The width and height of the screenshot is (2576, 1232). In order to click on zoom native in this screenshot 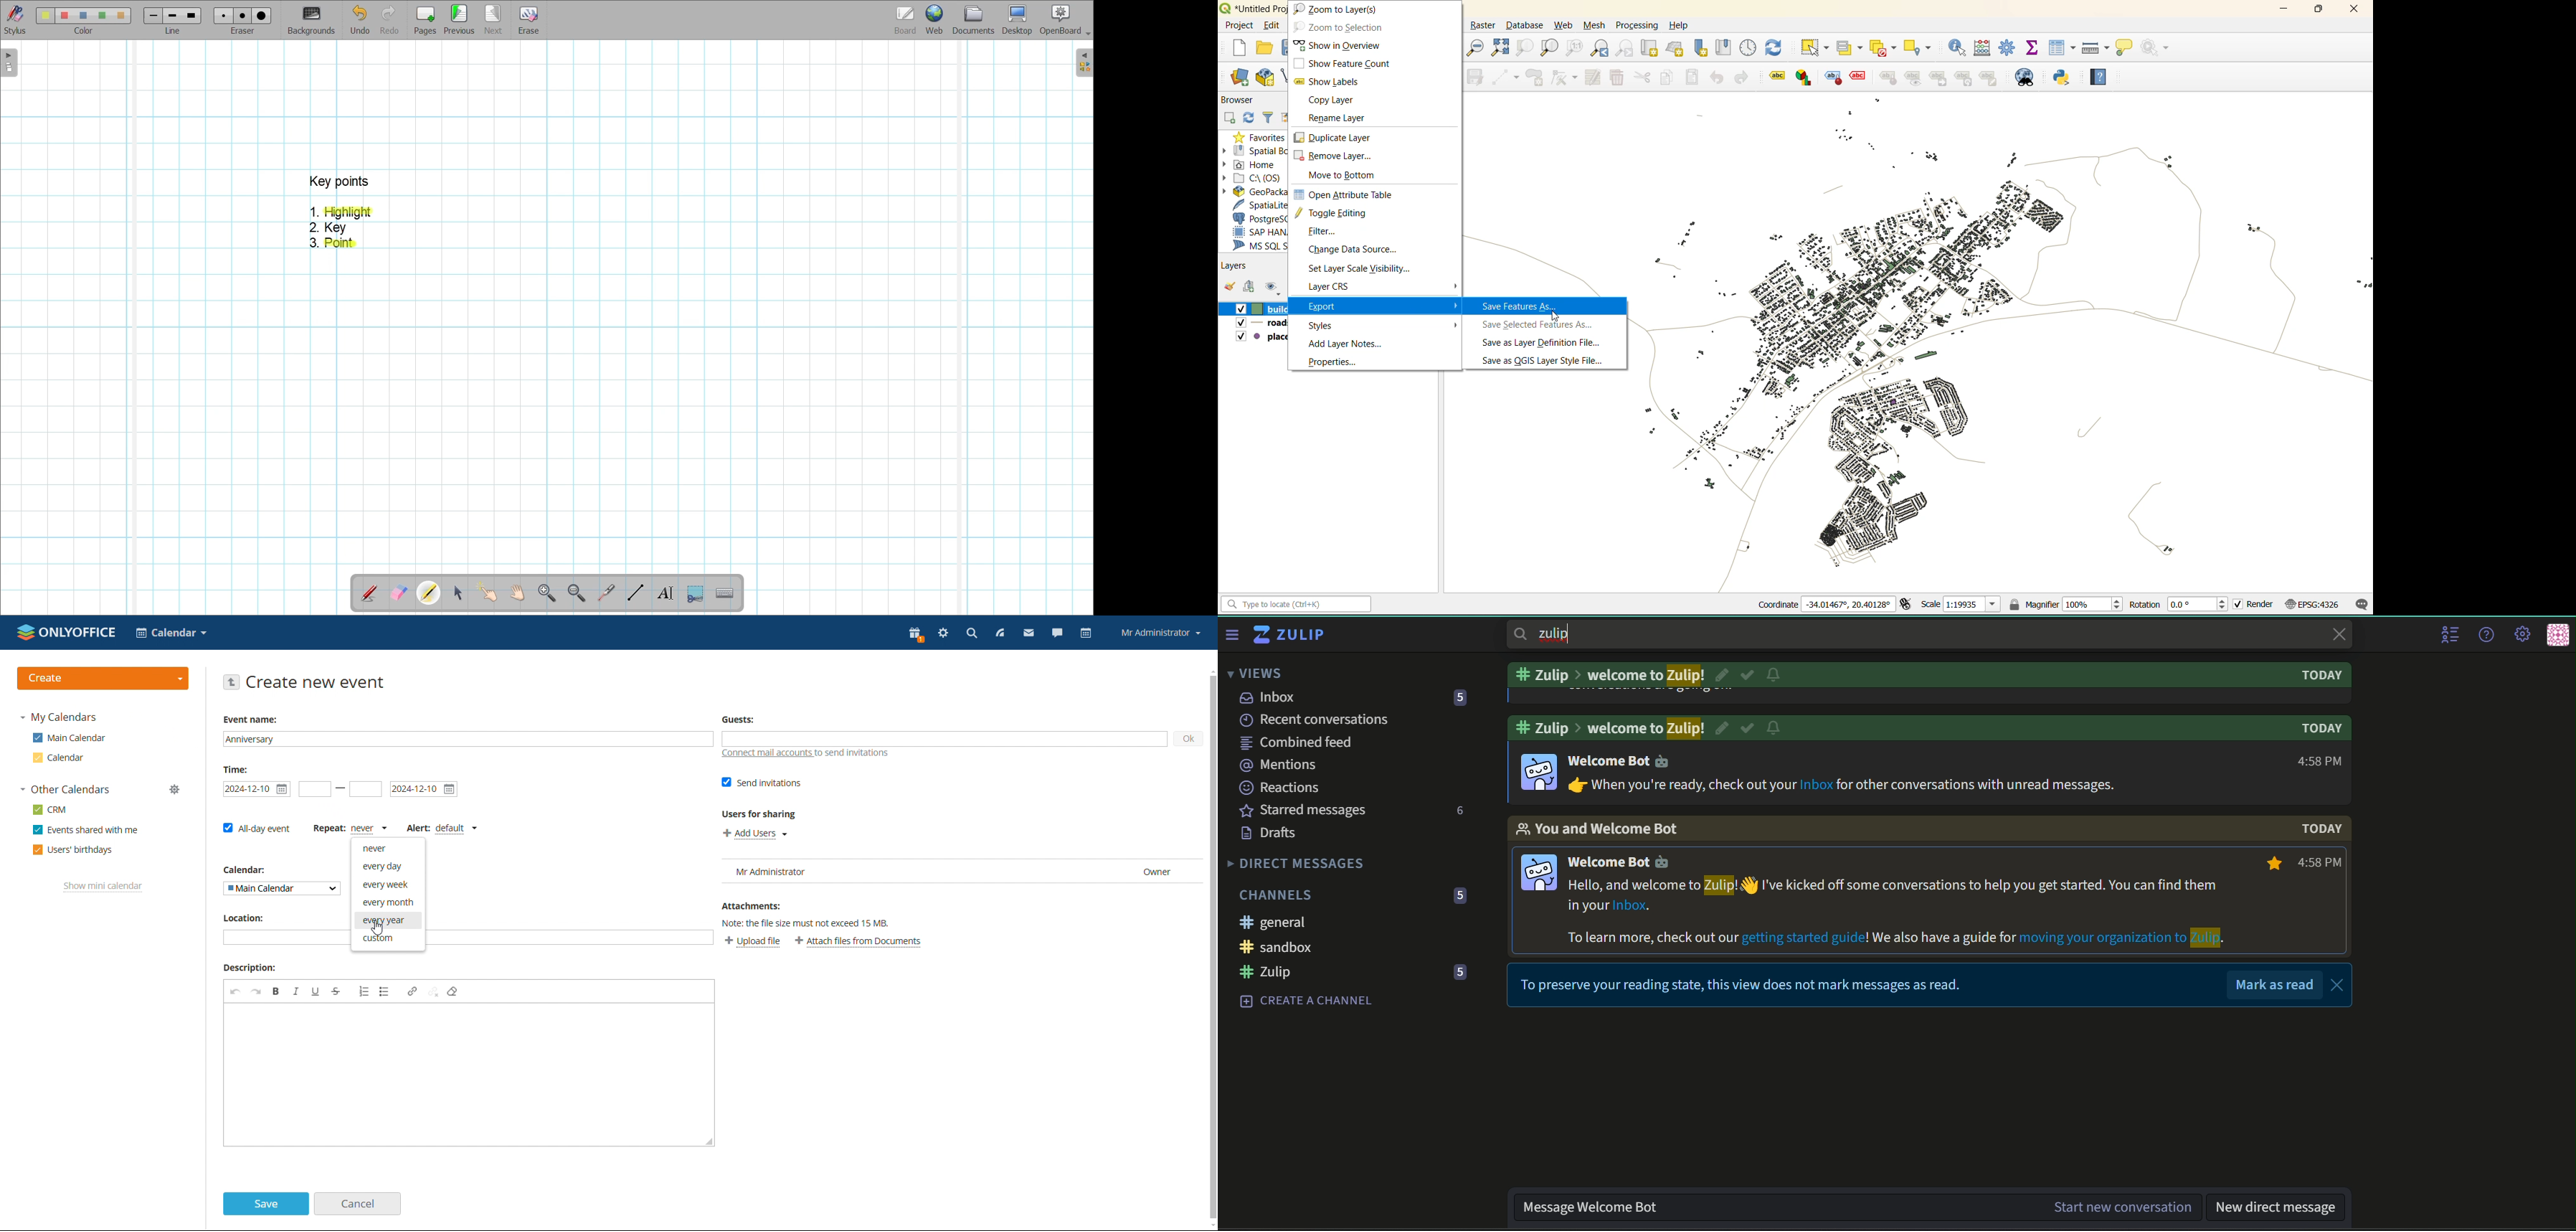, I will do `click(1576, 47)`.